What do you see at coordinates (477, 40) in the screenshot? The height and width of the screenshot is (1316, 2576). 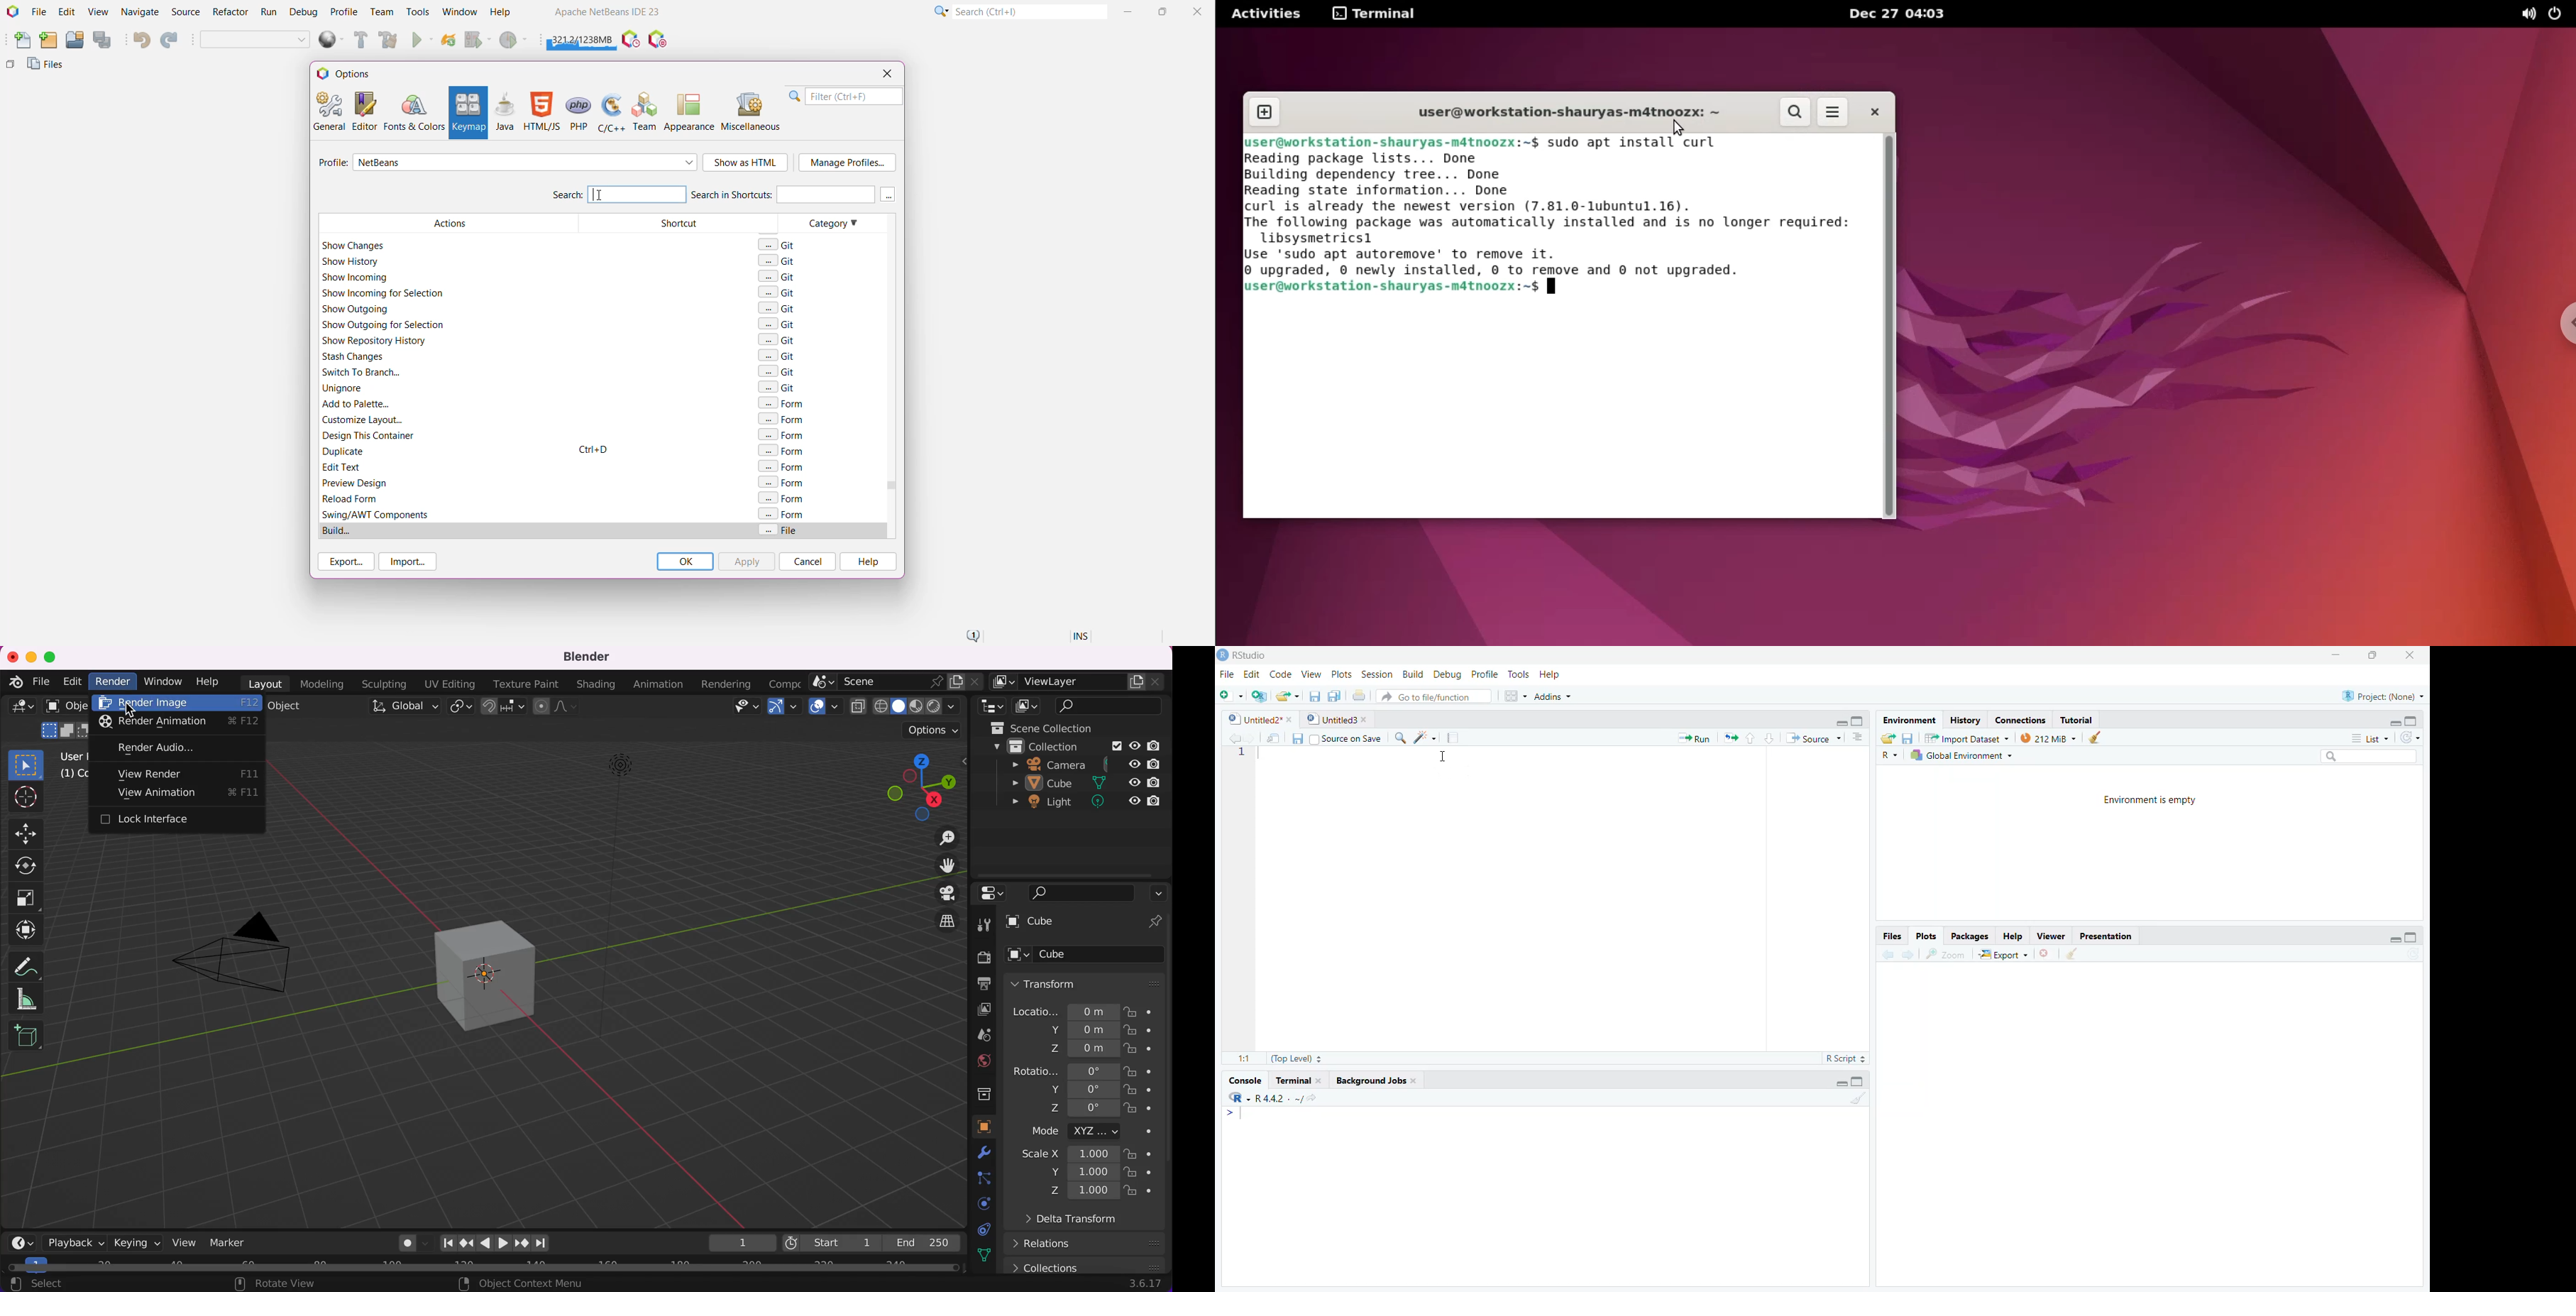 I see `Debug Main Project` at bounding box center [477, 40].